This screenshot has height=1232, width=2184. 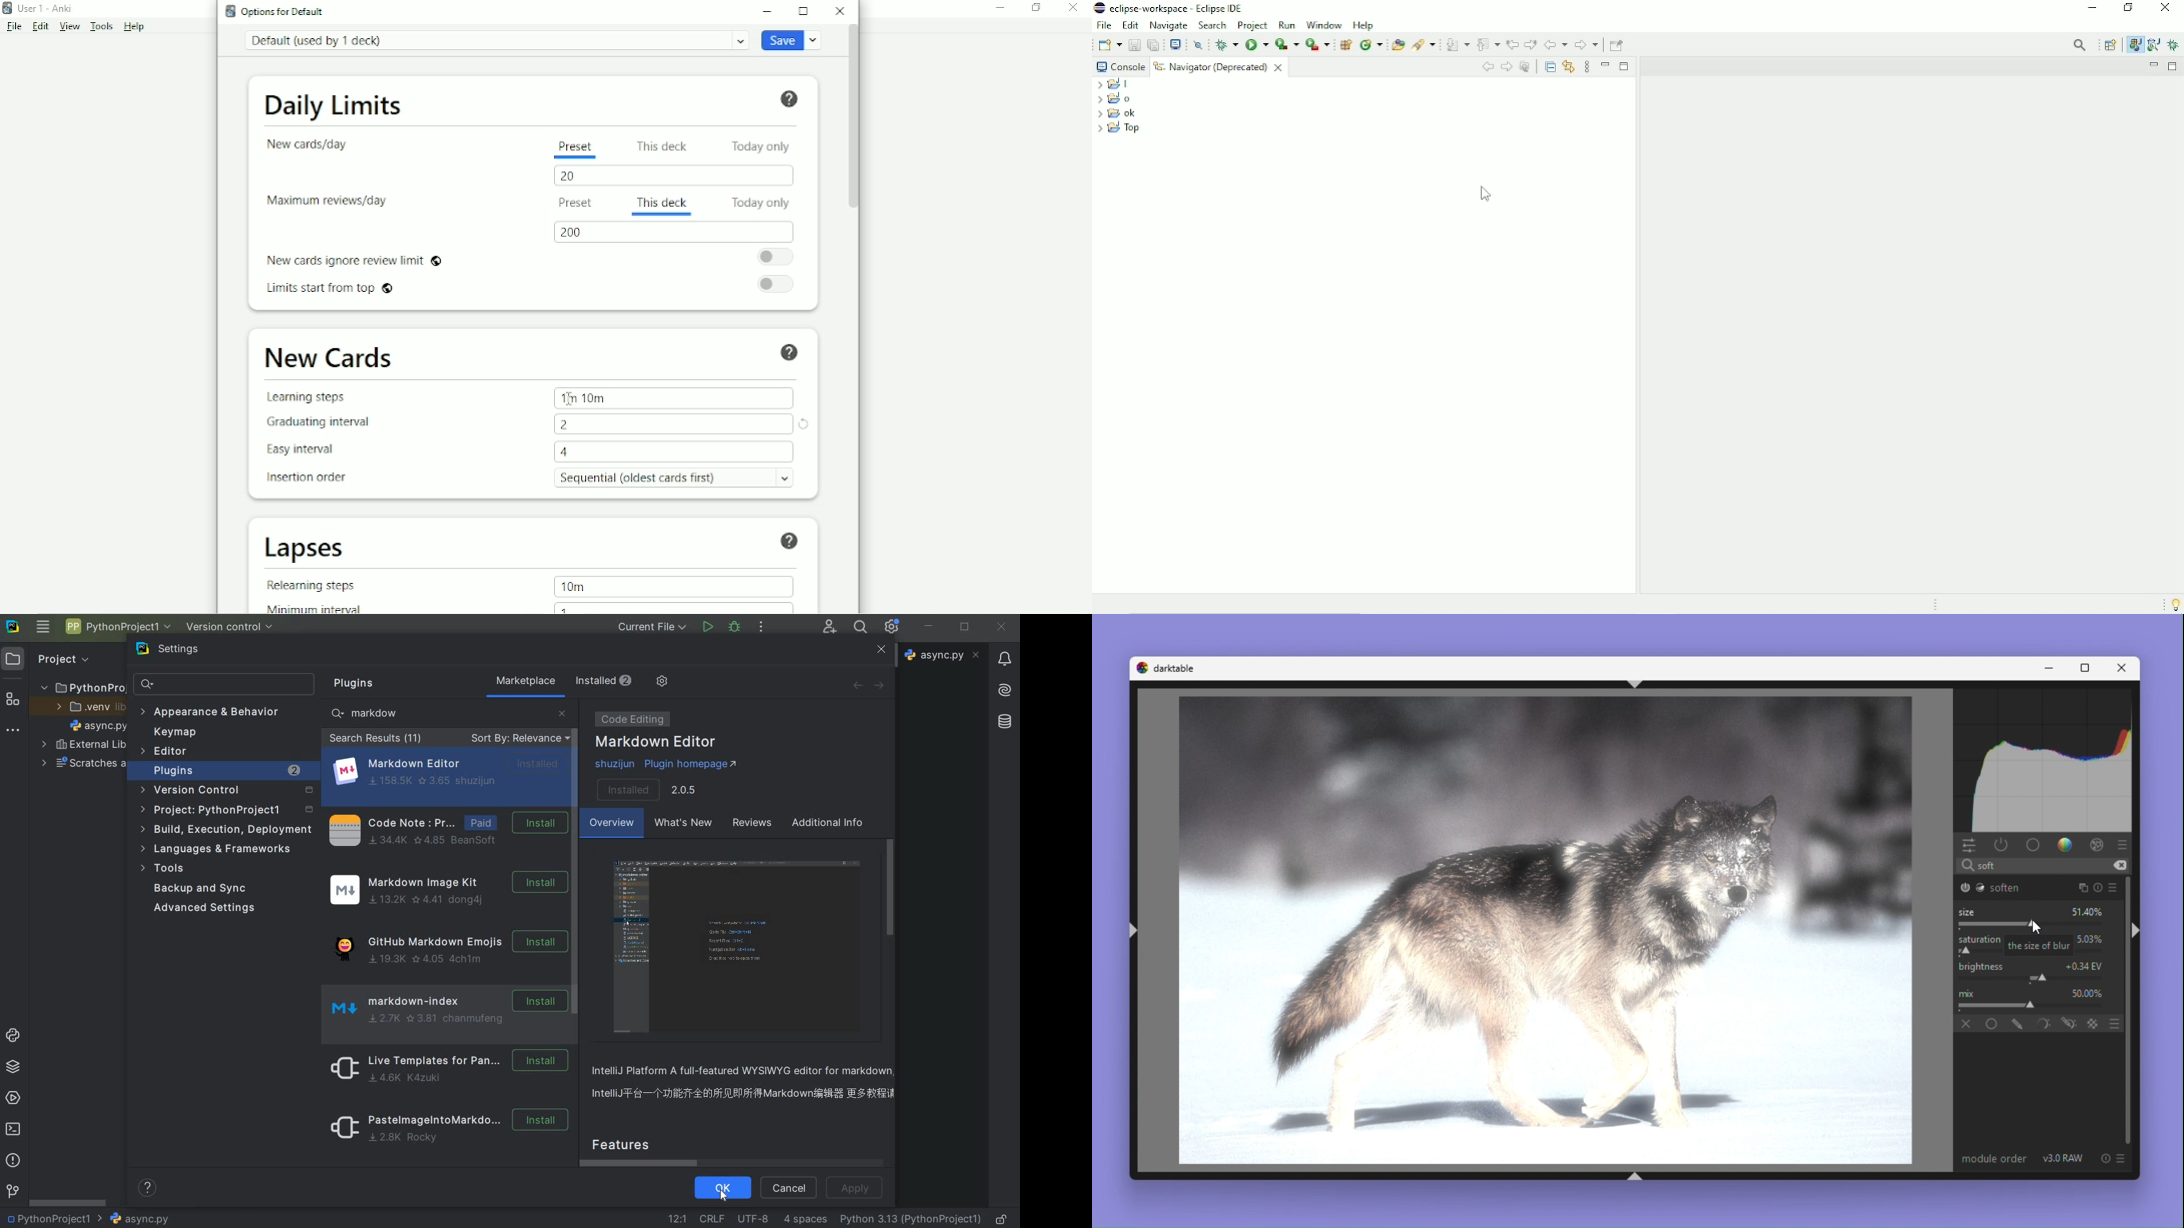 I want to click on python console, so click(x=14, y=1037).